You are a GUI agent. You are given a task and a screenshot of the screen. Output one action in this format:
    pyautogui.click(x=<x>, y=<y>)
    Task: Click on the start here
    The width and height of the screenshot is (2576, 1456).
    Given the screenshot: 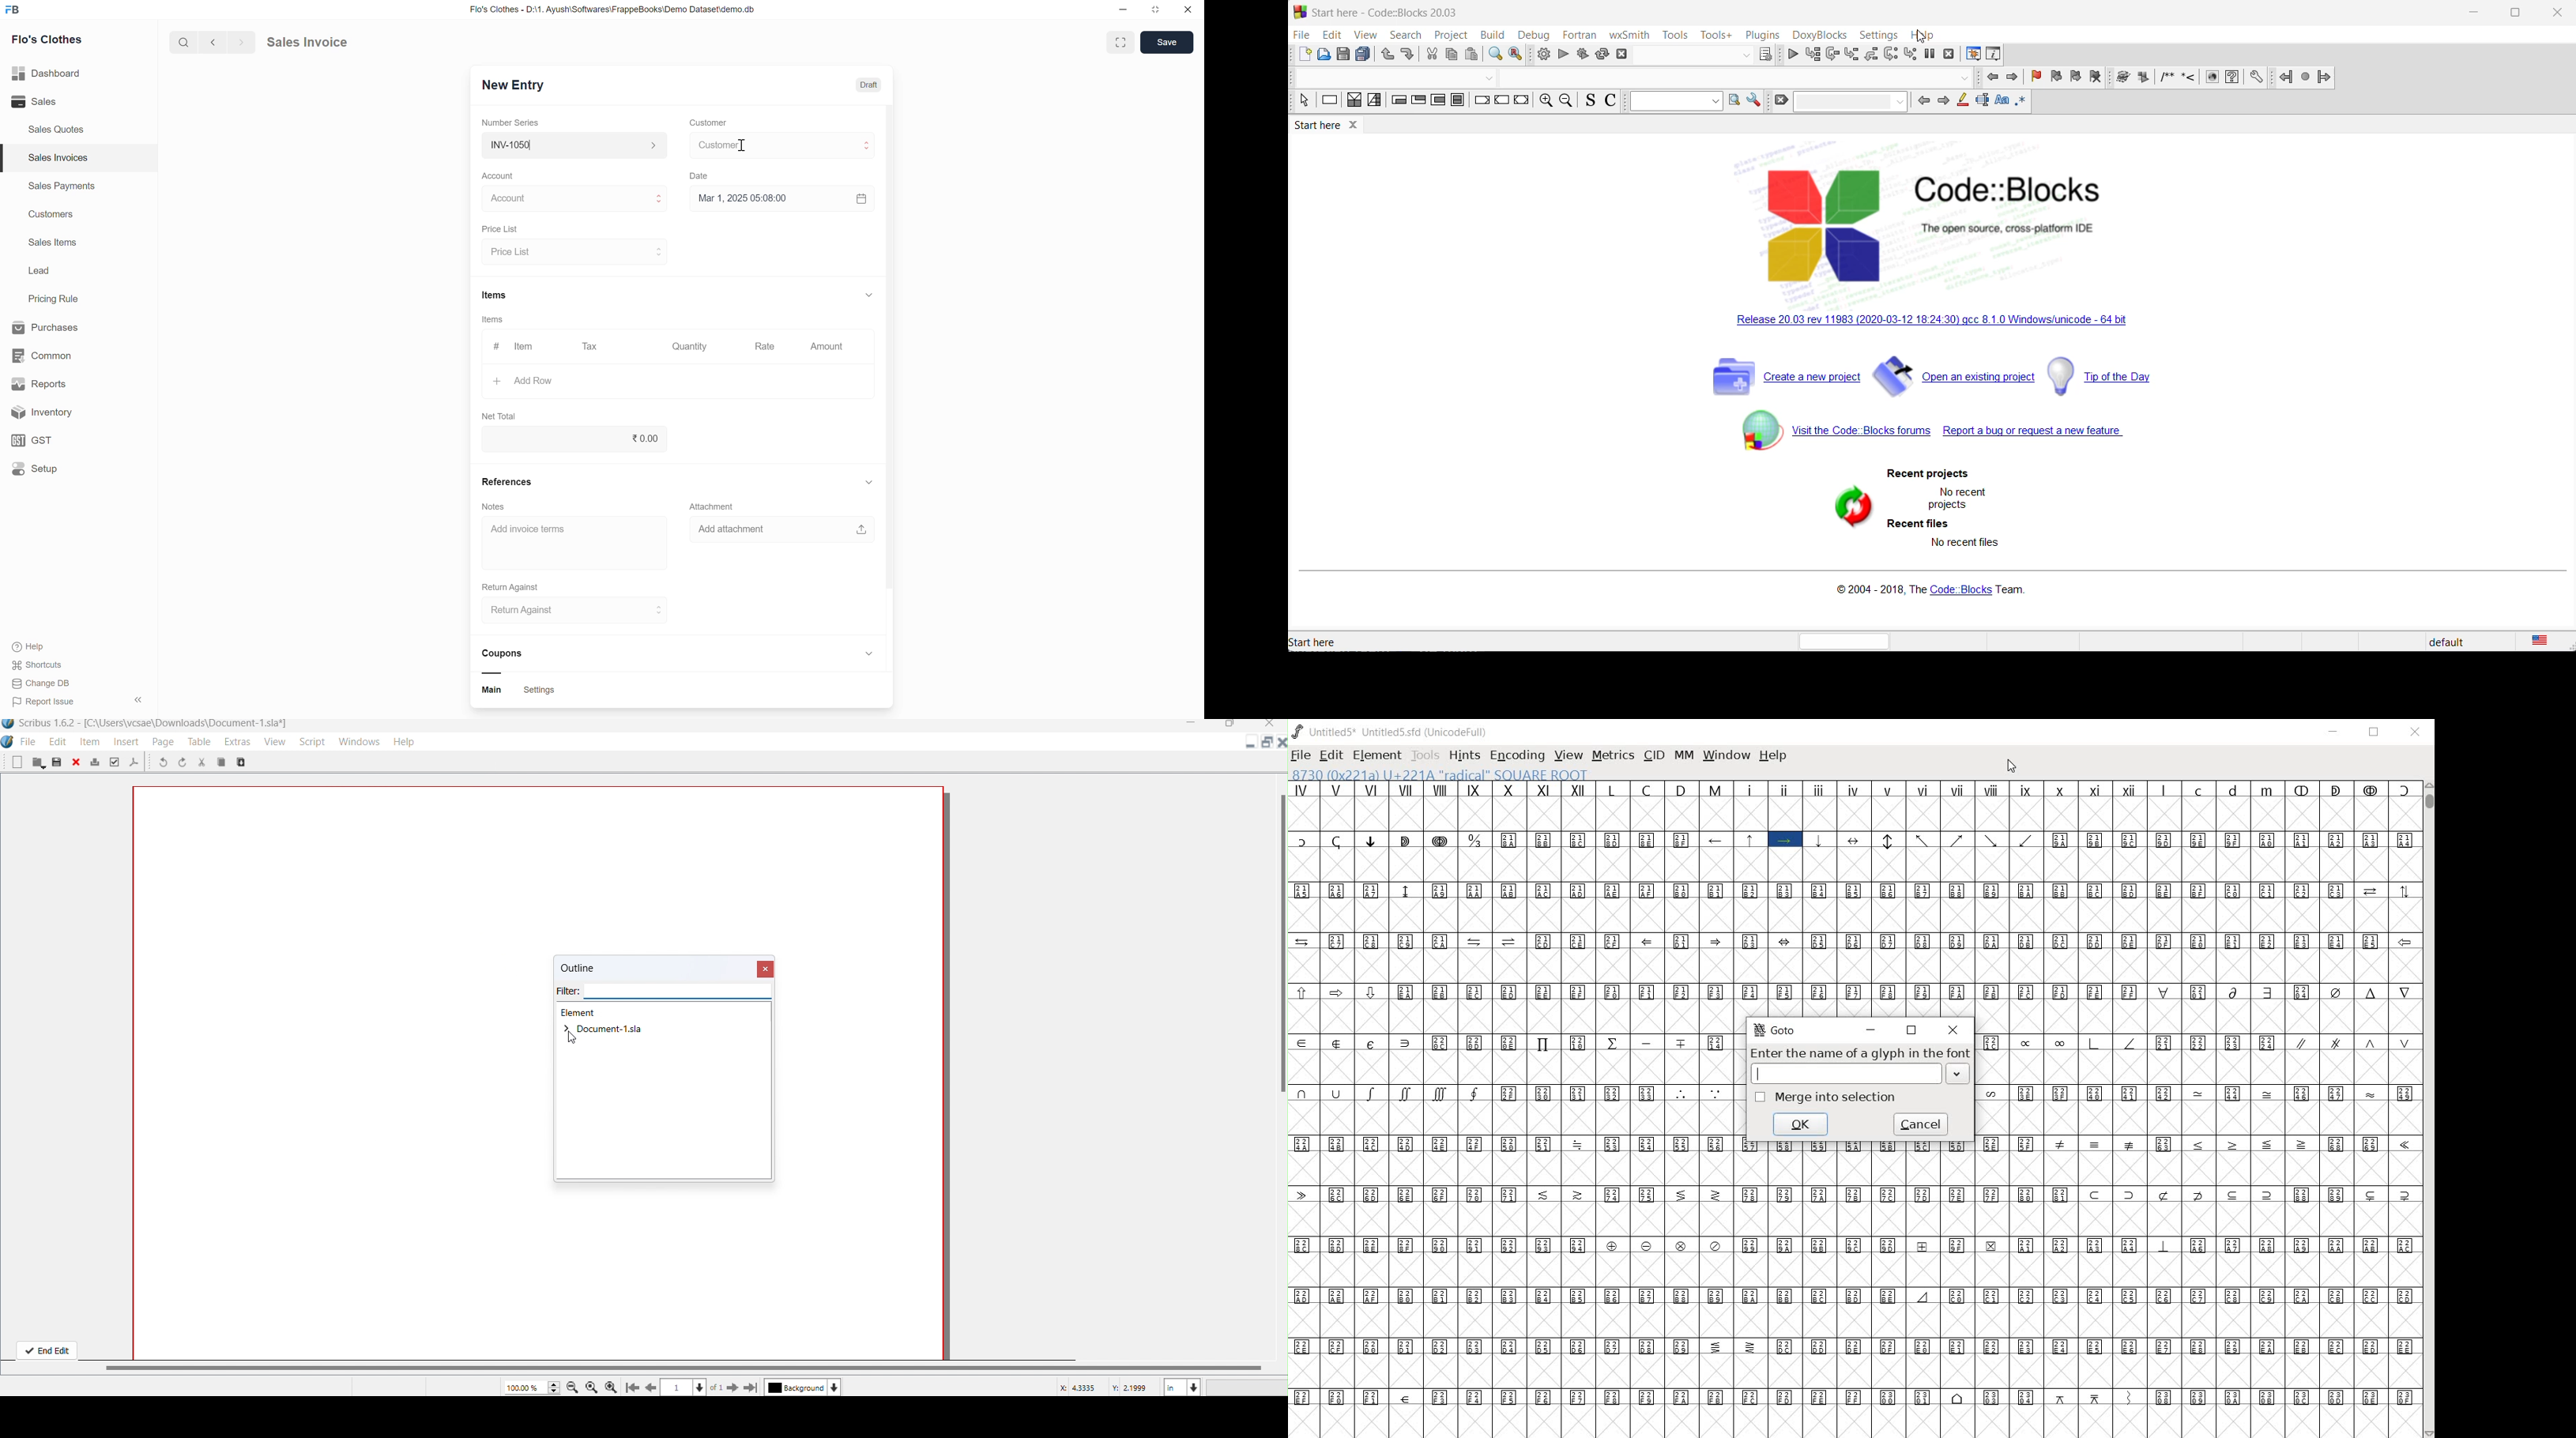 What is the action you would take?
    pyautogui.click(x=1322, y=640)
    